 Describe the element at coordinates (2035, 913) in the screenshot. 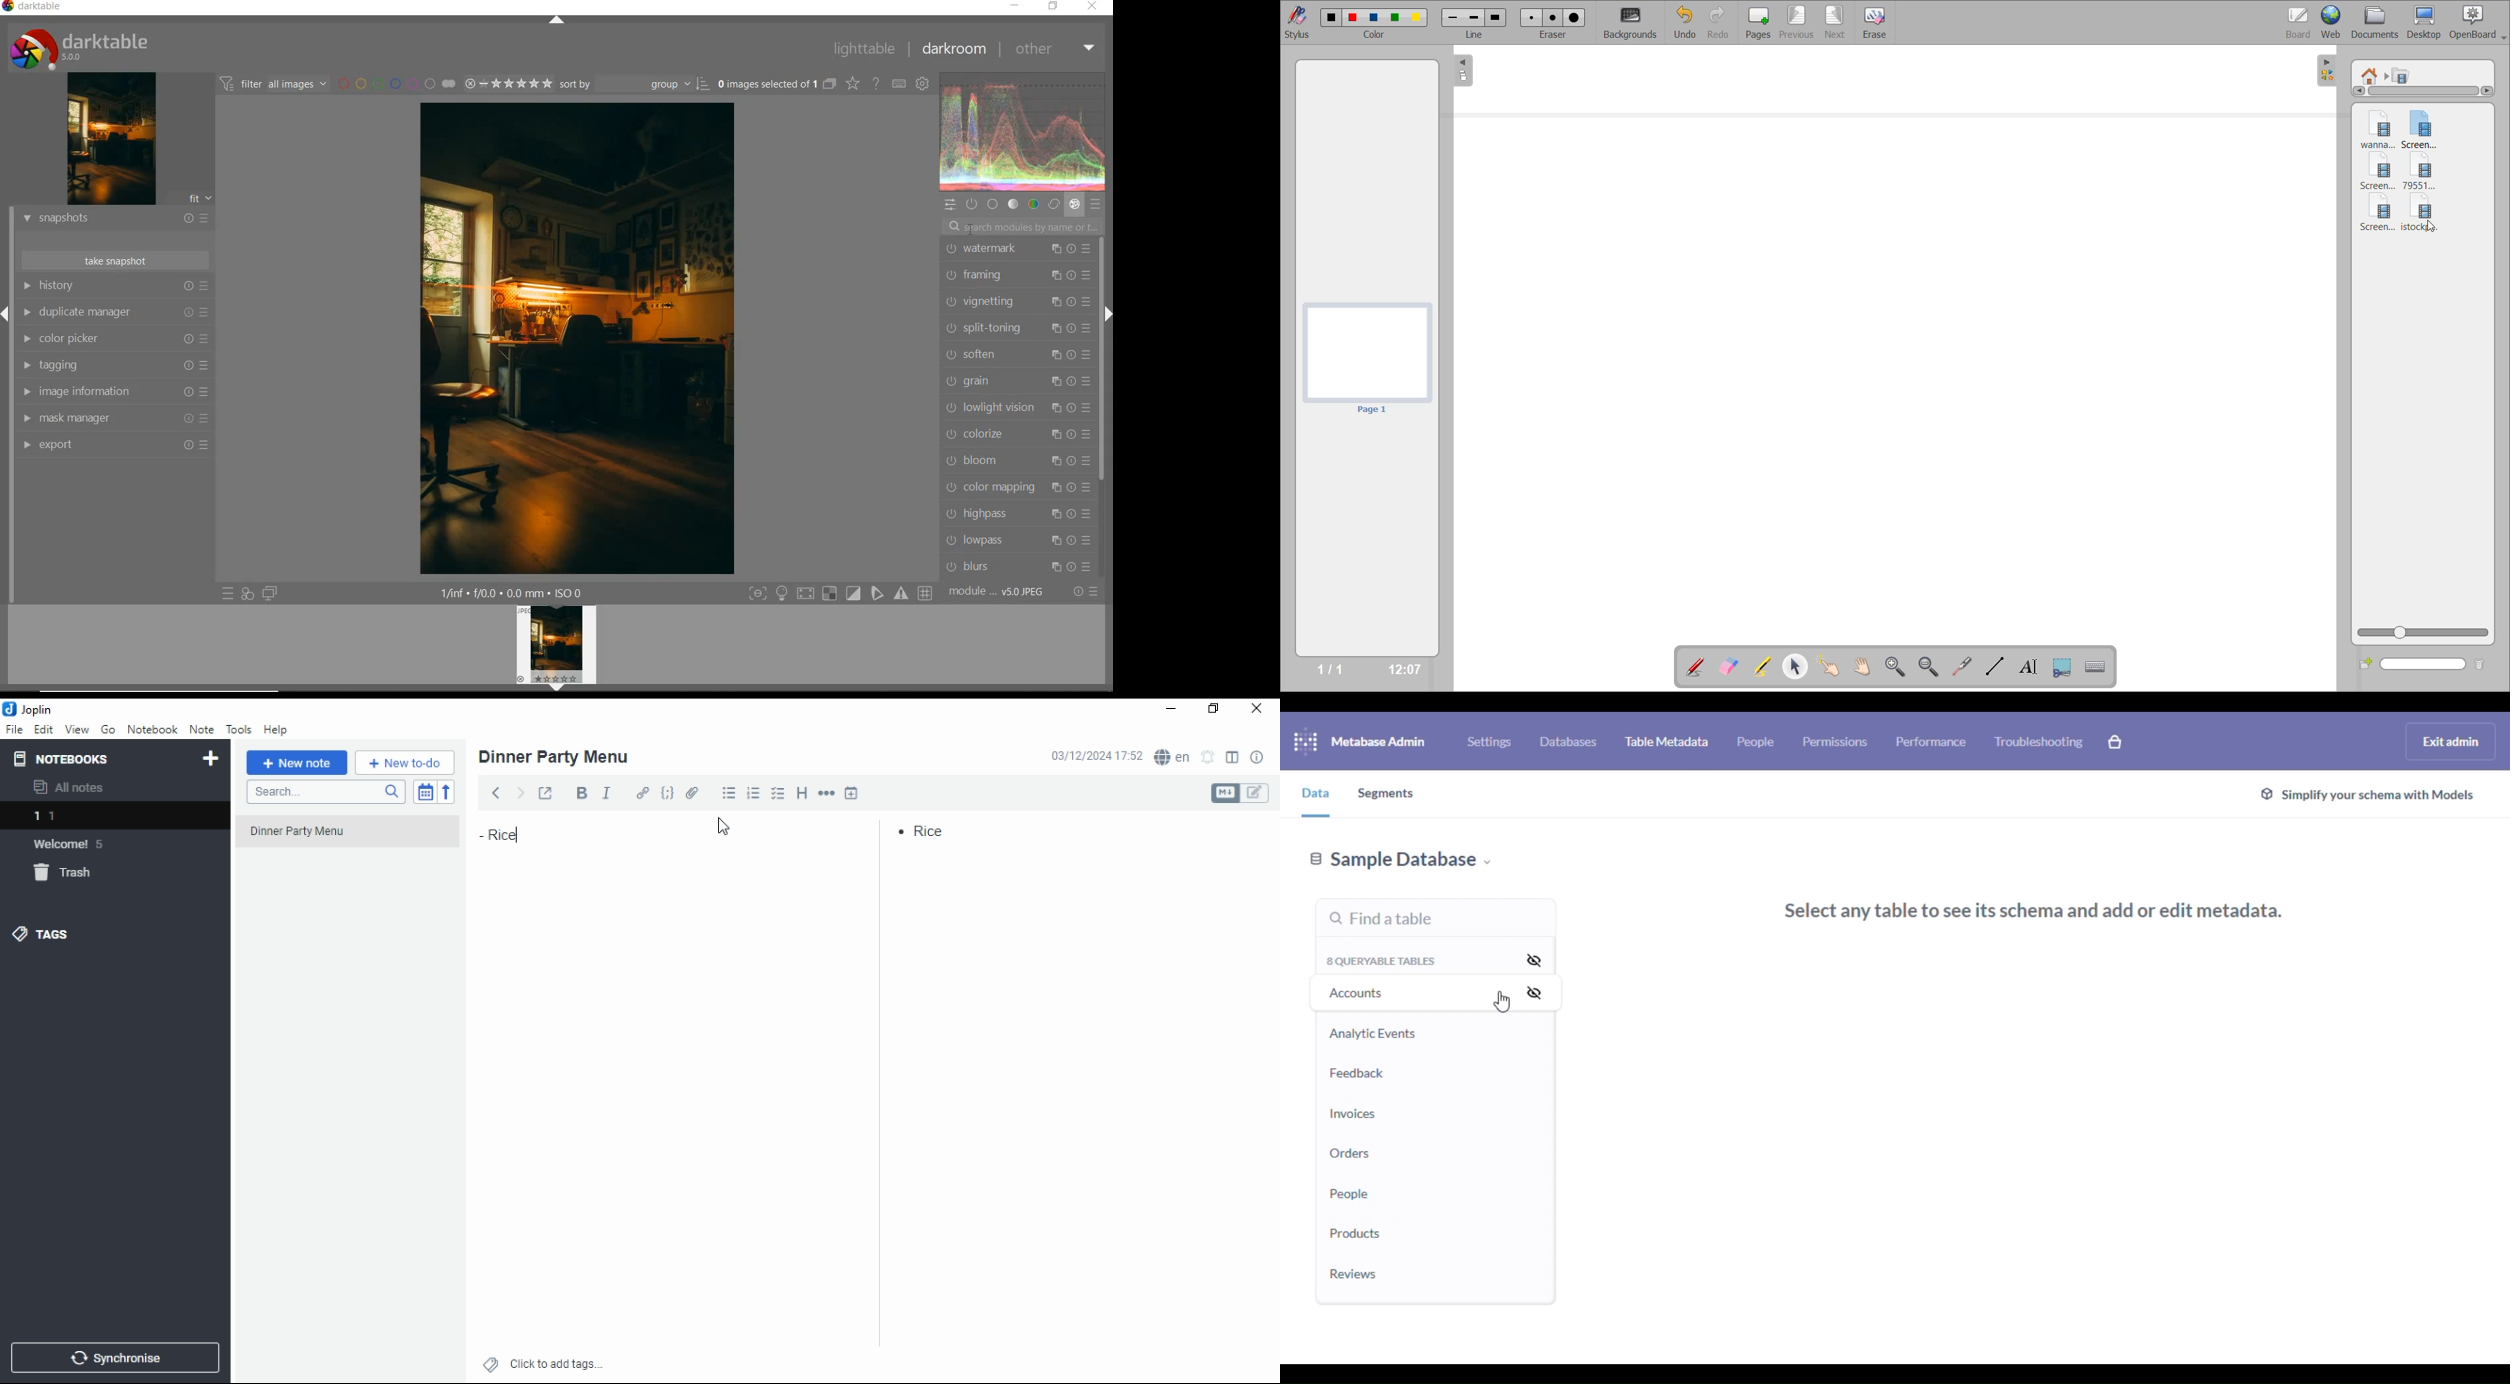

I see `select any table to see its schema and add or edit metadata.` at that location.